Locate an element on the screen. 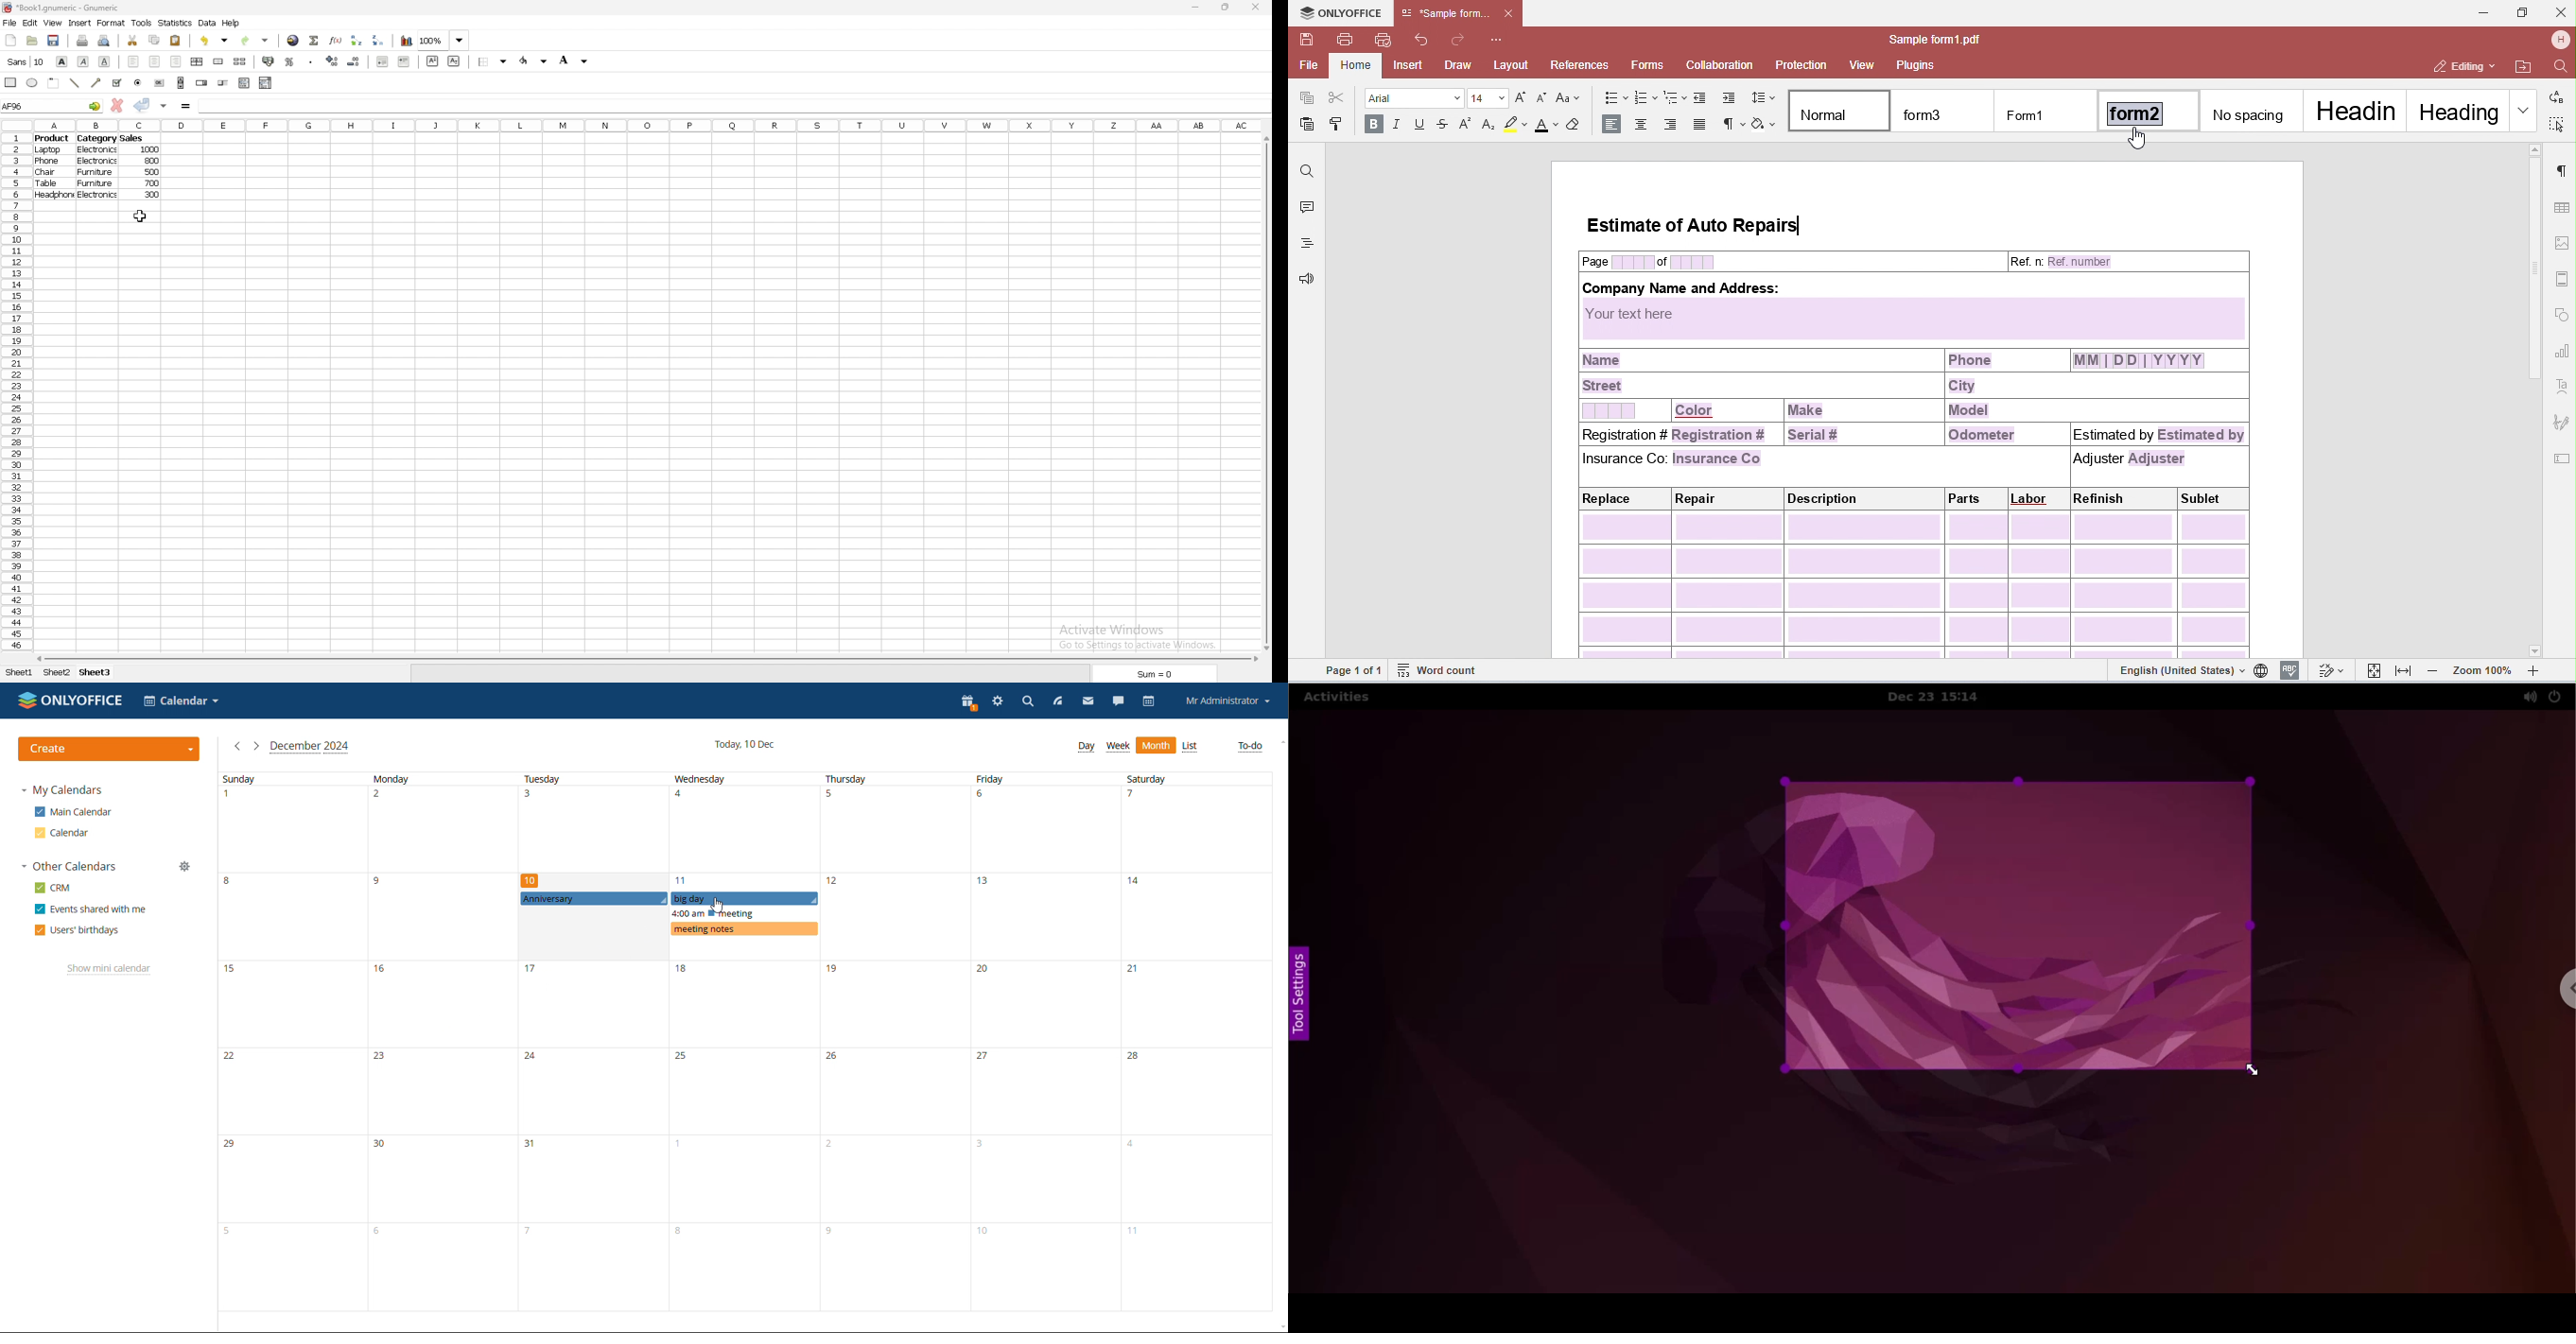 This screenshot has height=1344, width=2576. percentage is located at coordinates (290, 61).